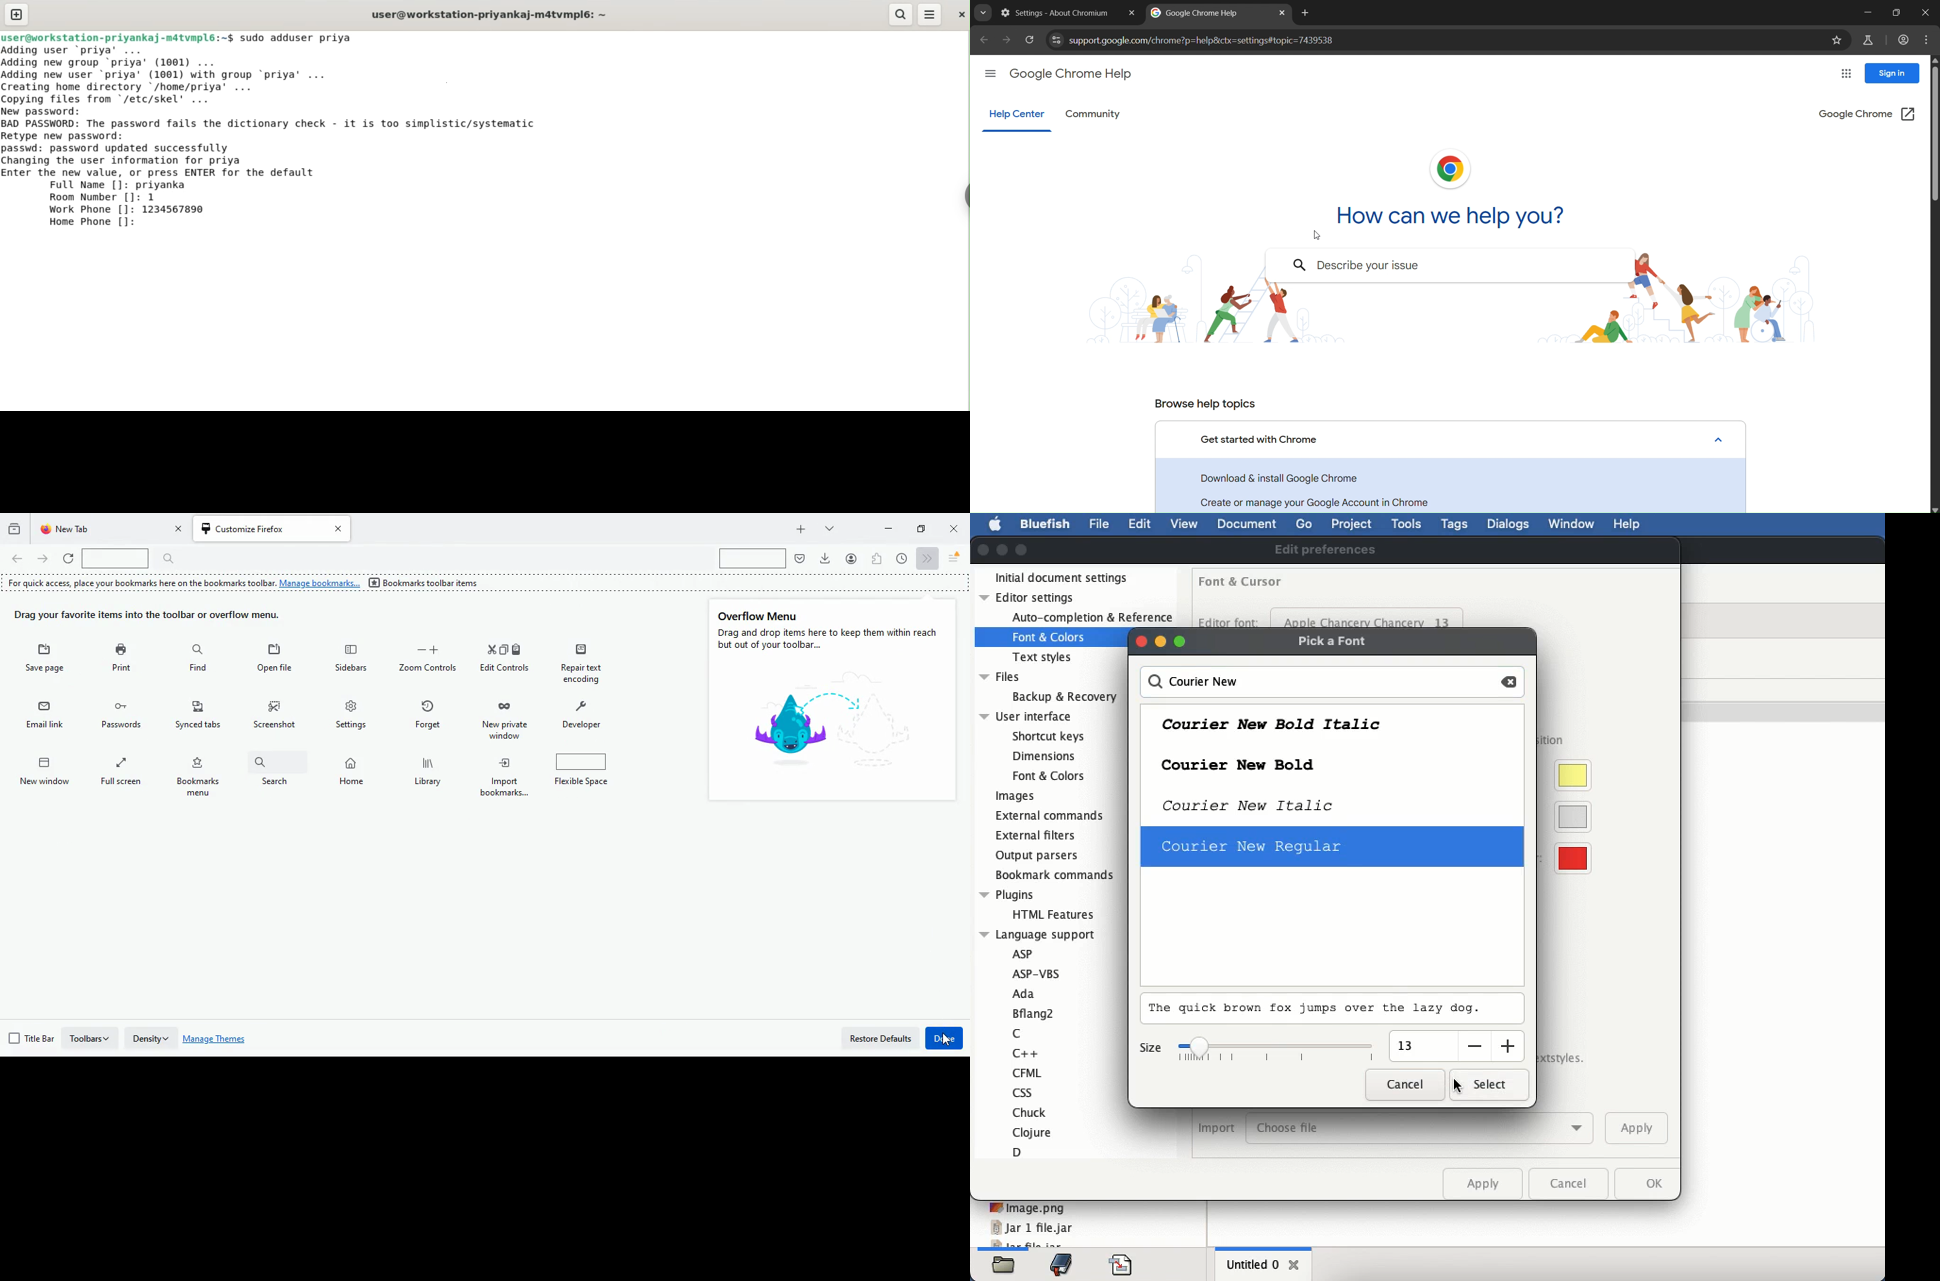 This screenshot has width=1960, height=1288. I want to click on search labs, so click(983, 14).